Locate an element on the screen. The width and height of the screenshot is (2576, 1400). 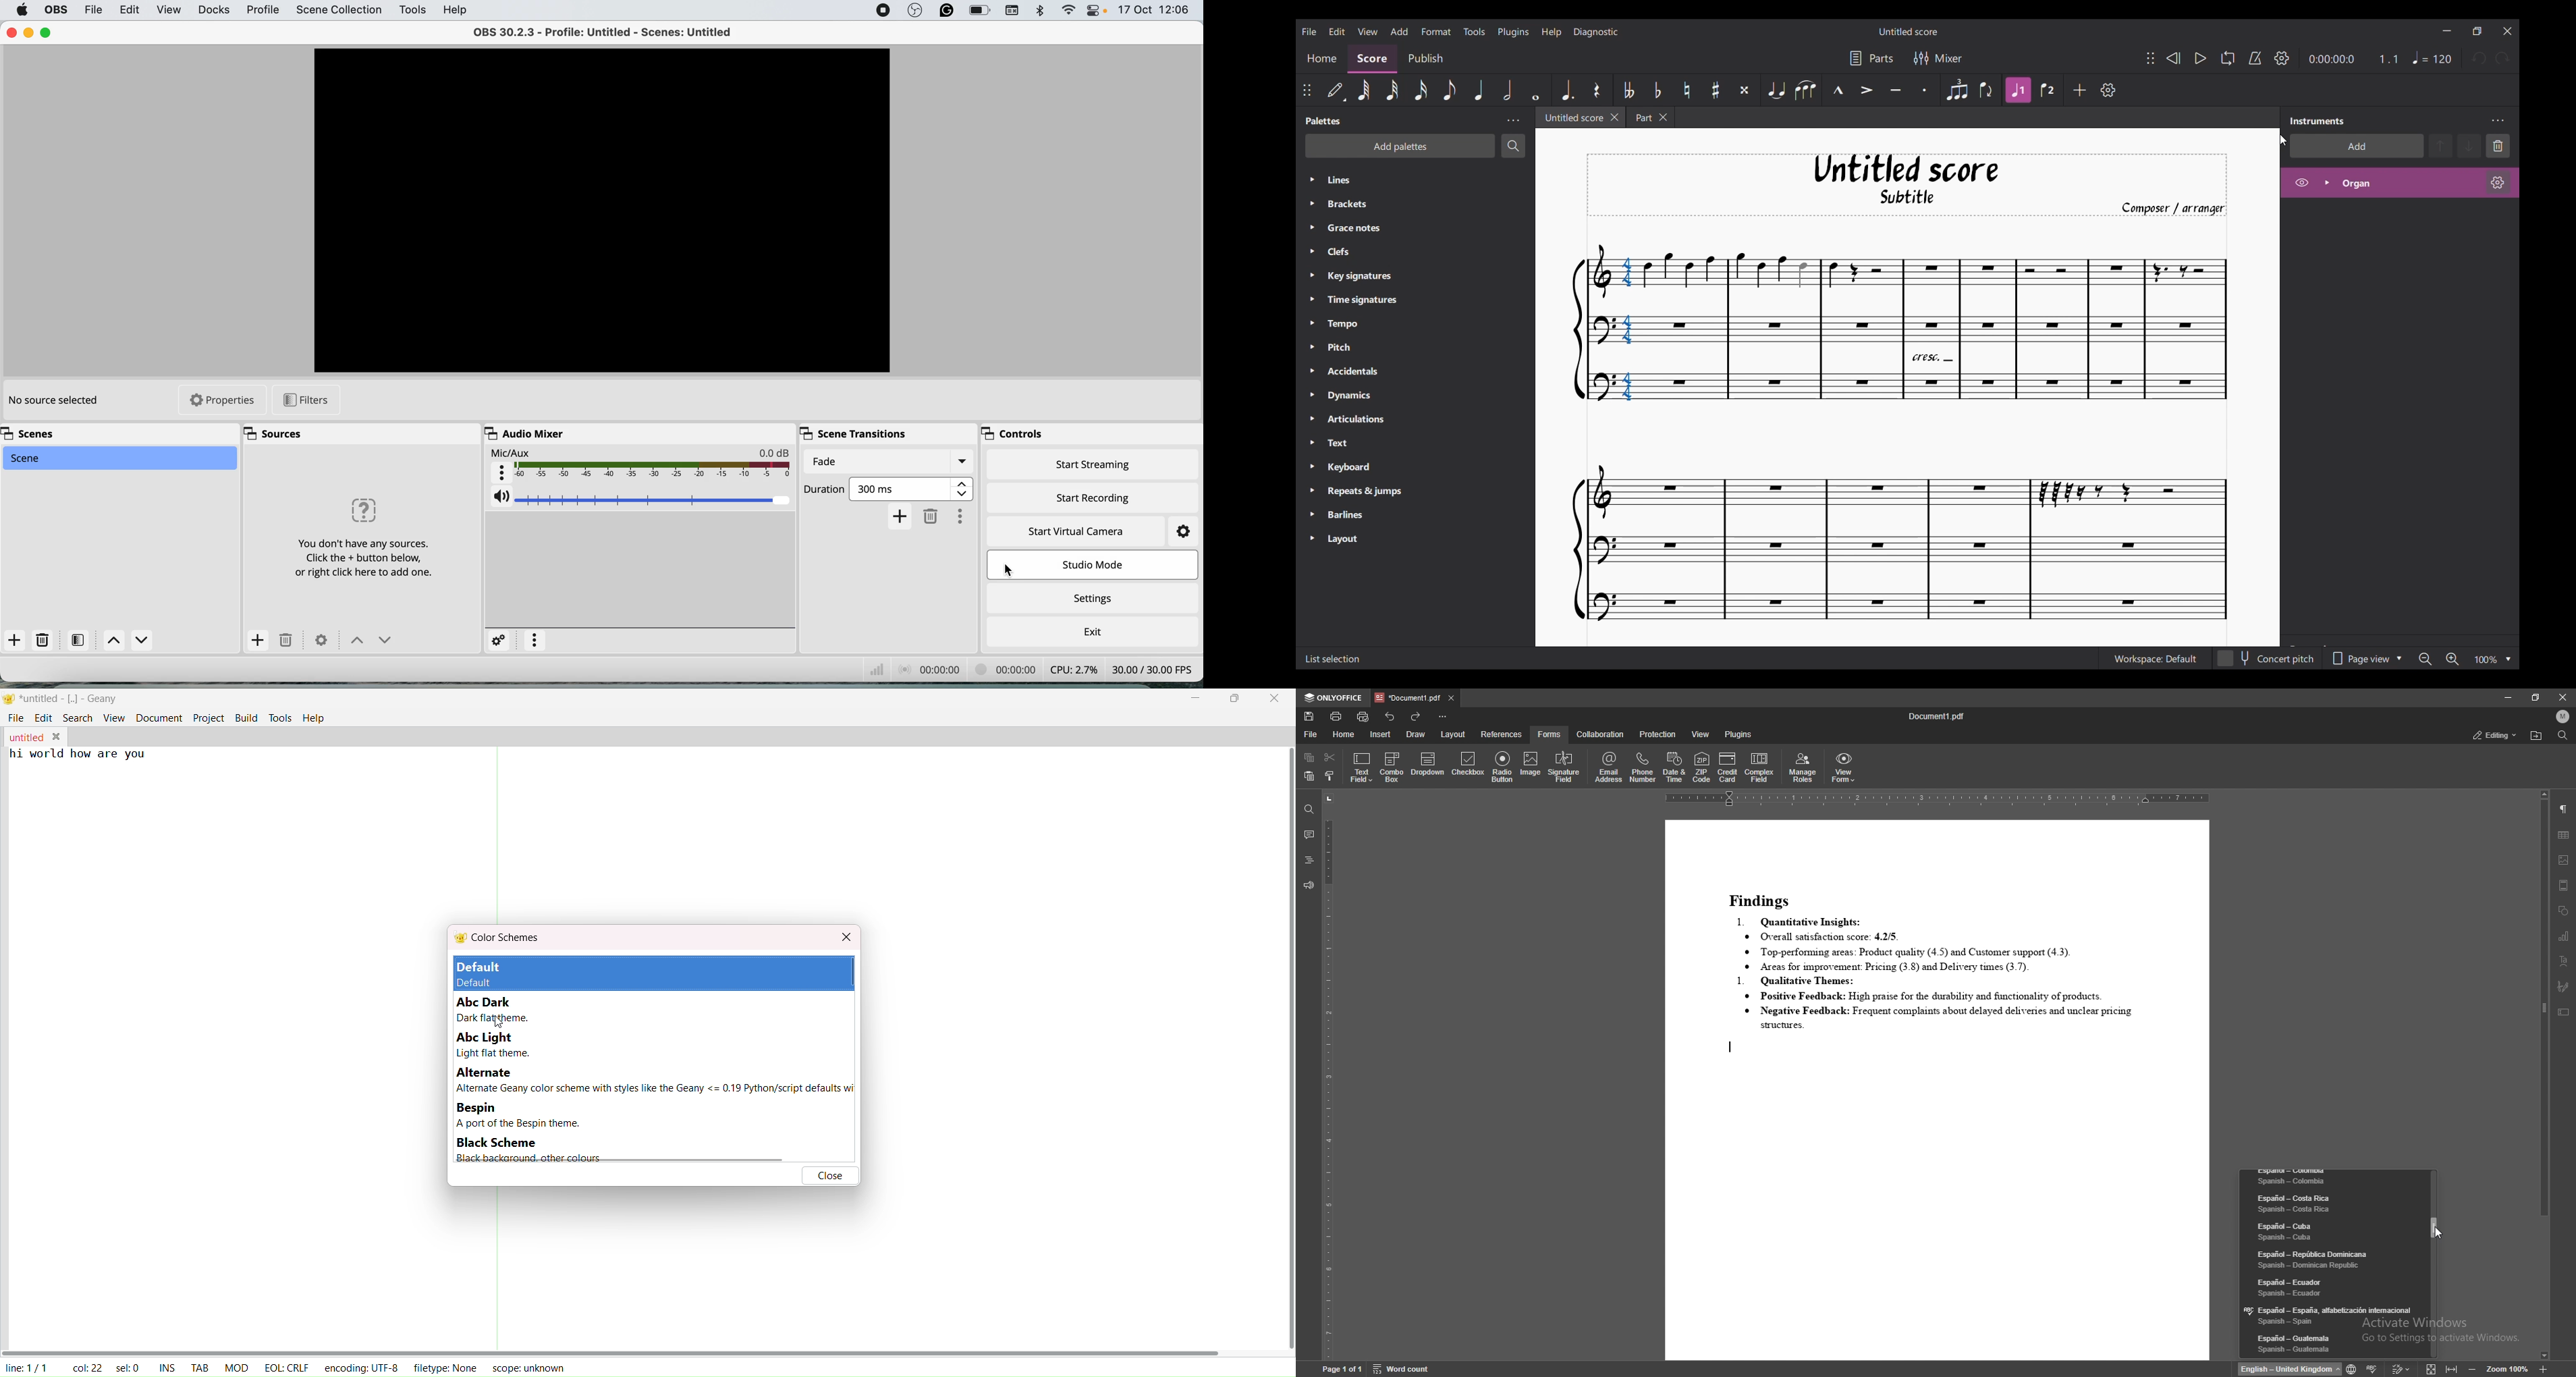
Title, sub-title, and composer name of current score is located at coordinates (1907, 185).